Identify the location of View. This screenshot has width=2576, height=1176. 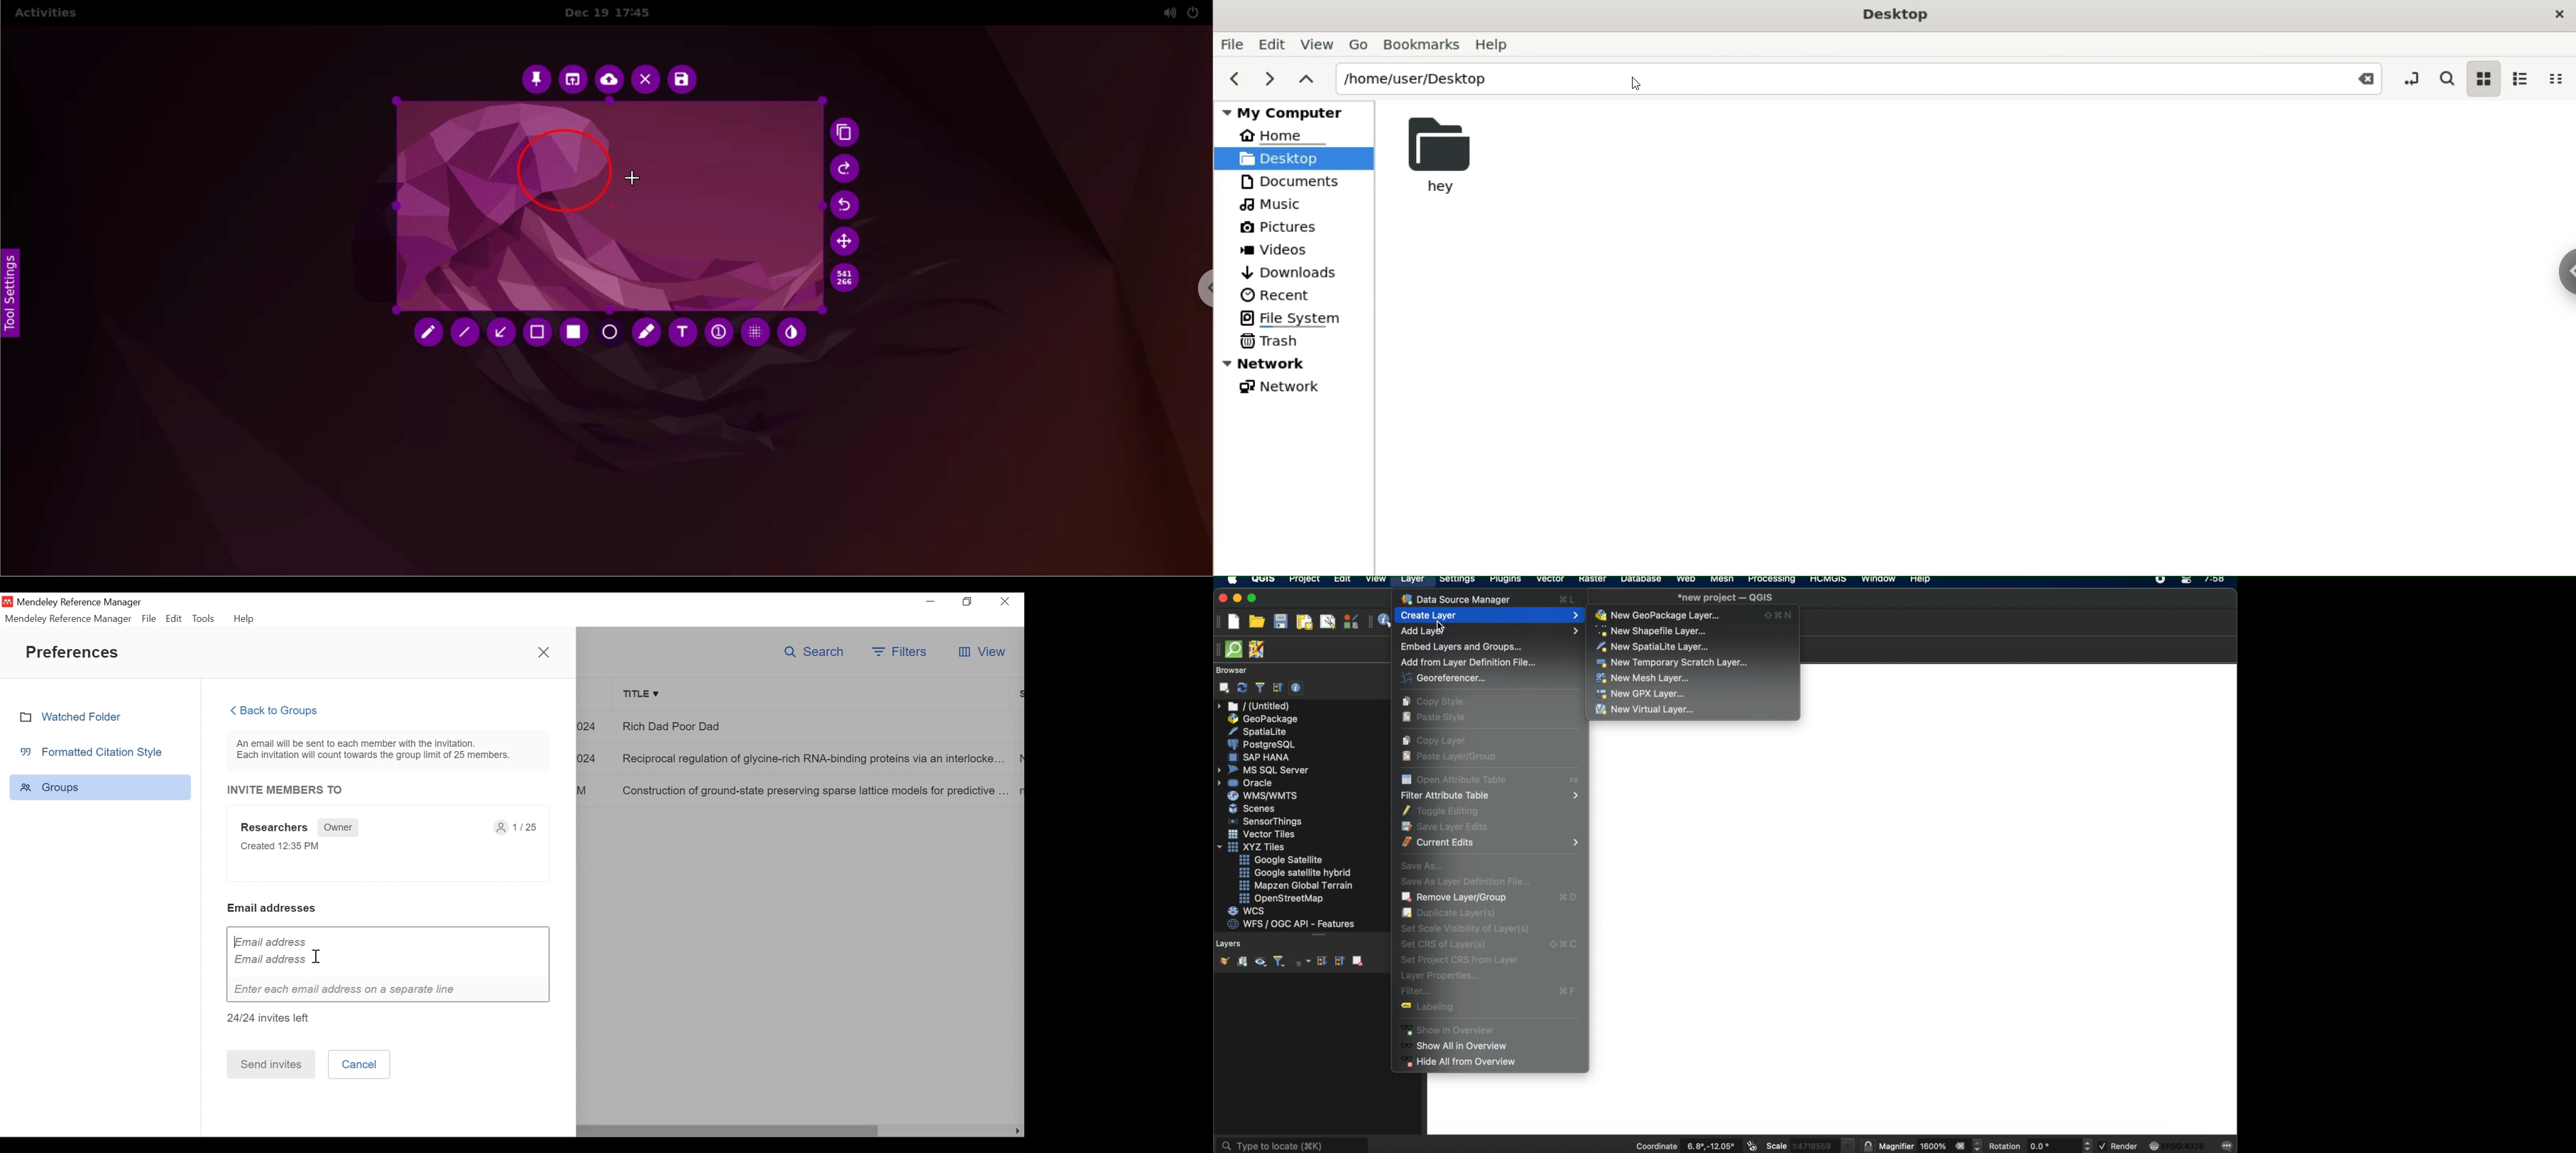
(981, 651).